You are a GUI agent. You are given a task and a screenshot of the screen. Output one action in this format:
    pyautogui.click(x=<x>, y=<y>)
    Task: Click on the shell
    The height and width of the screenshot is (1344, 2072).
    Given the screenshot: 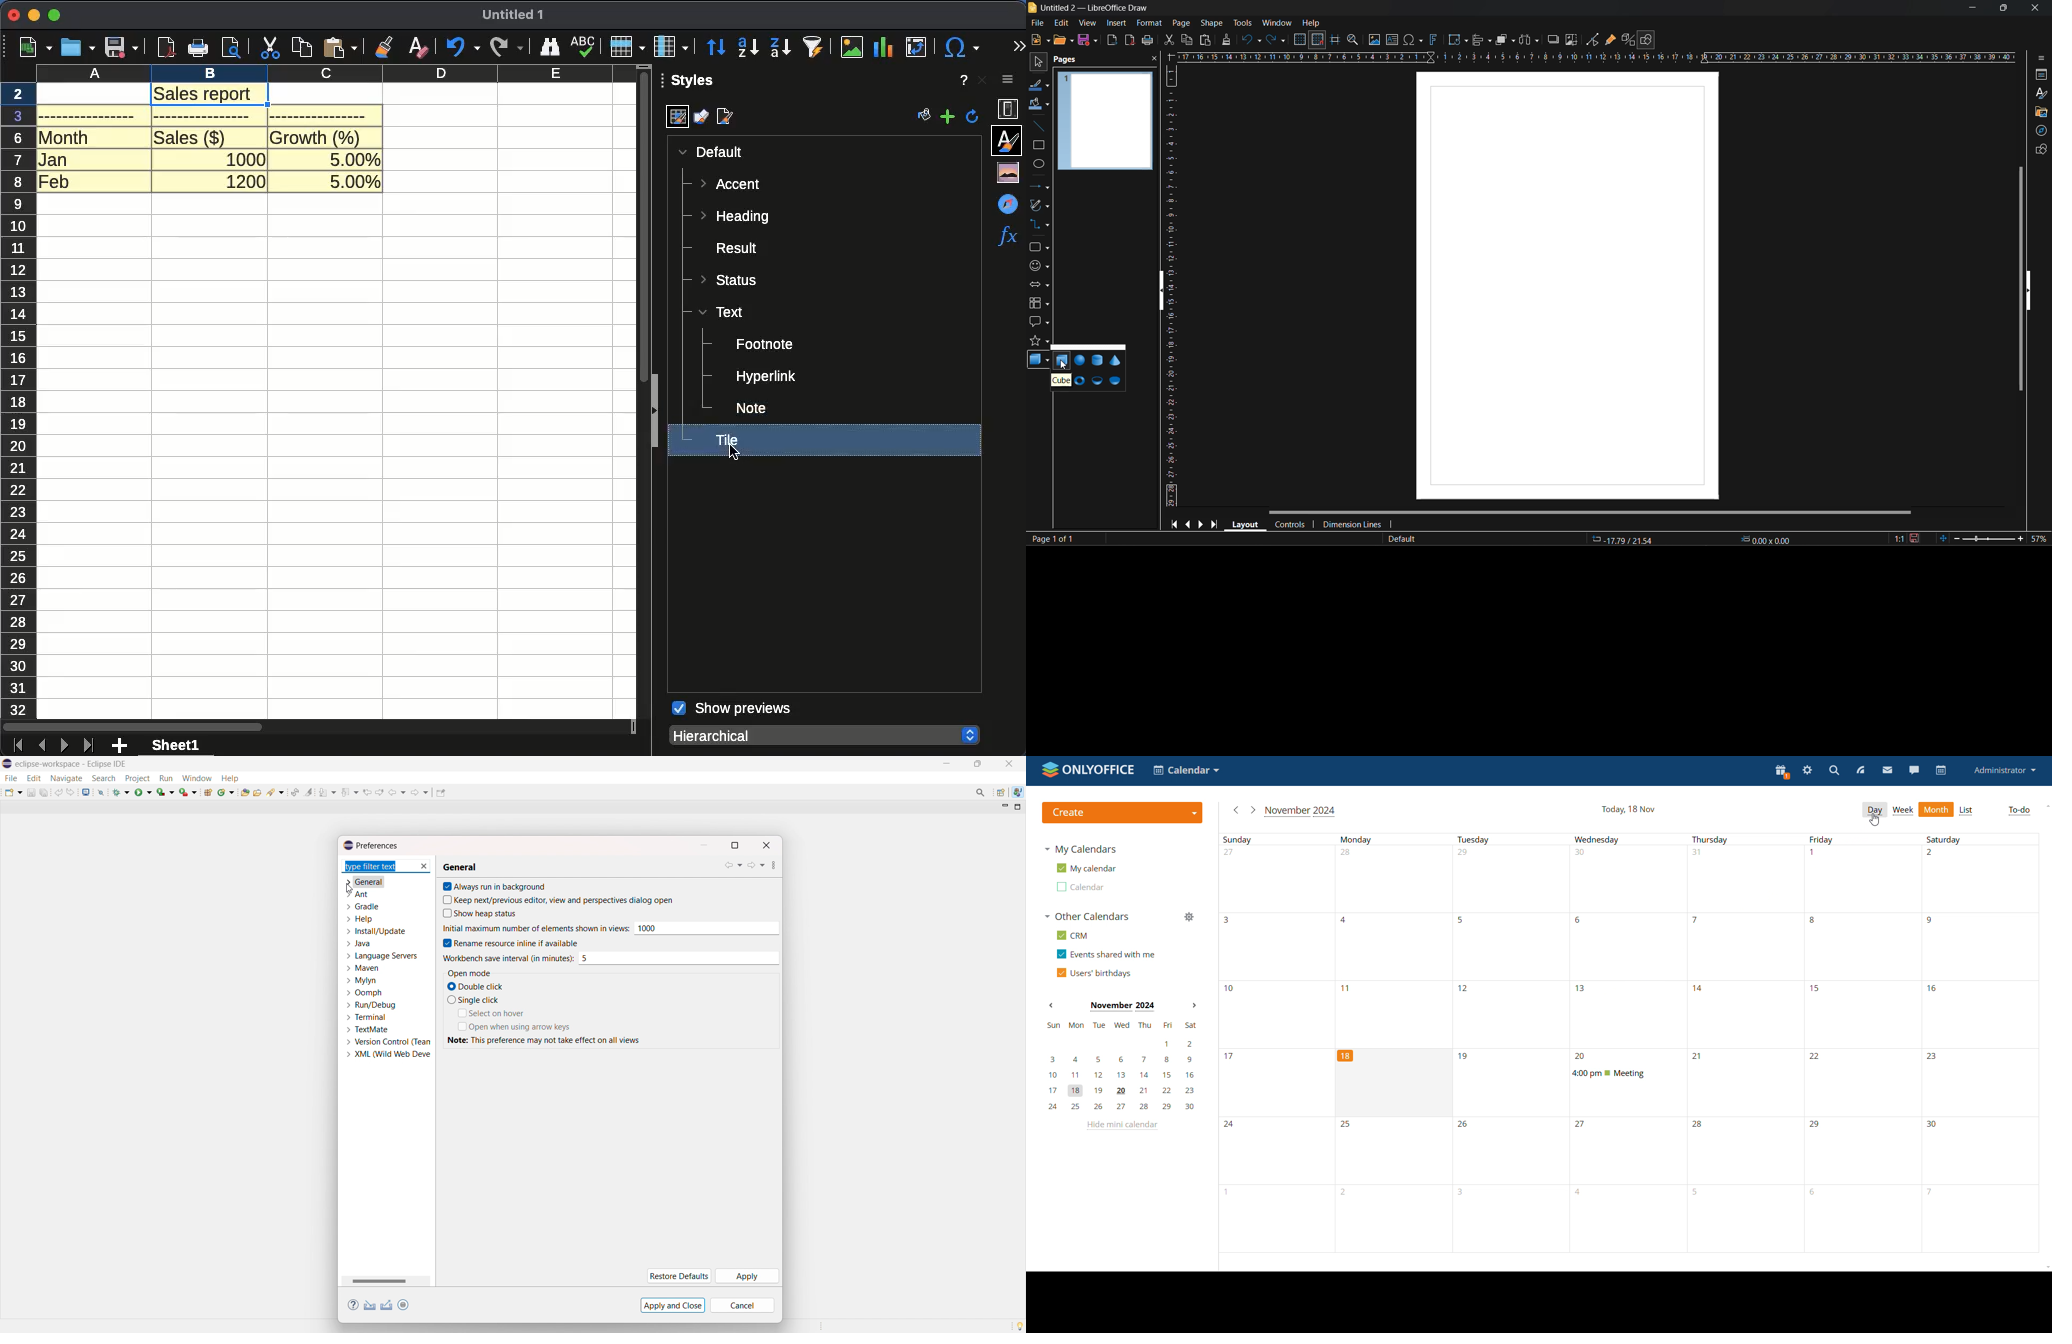 What is the action you would take?
    pyautogui.click(x=1097, y=382)
    